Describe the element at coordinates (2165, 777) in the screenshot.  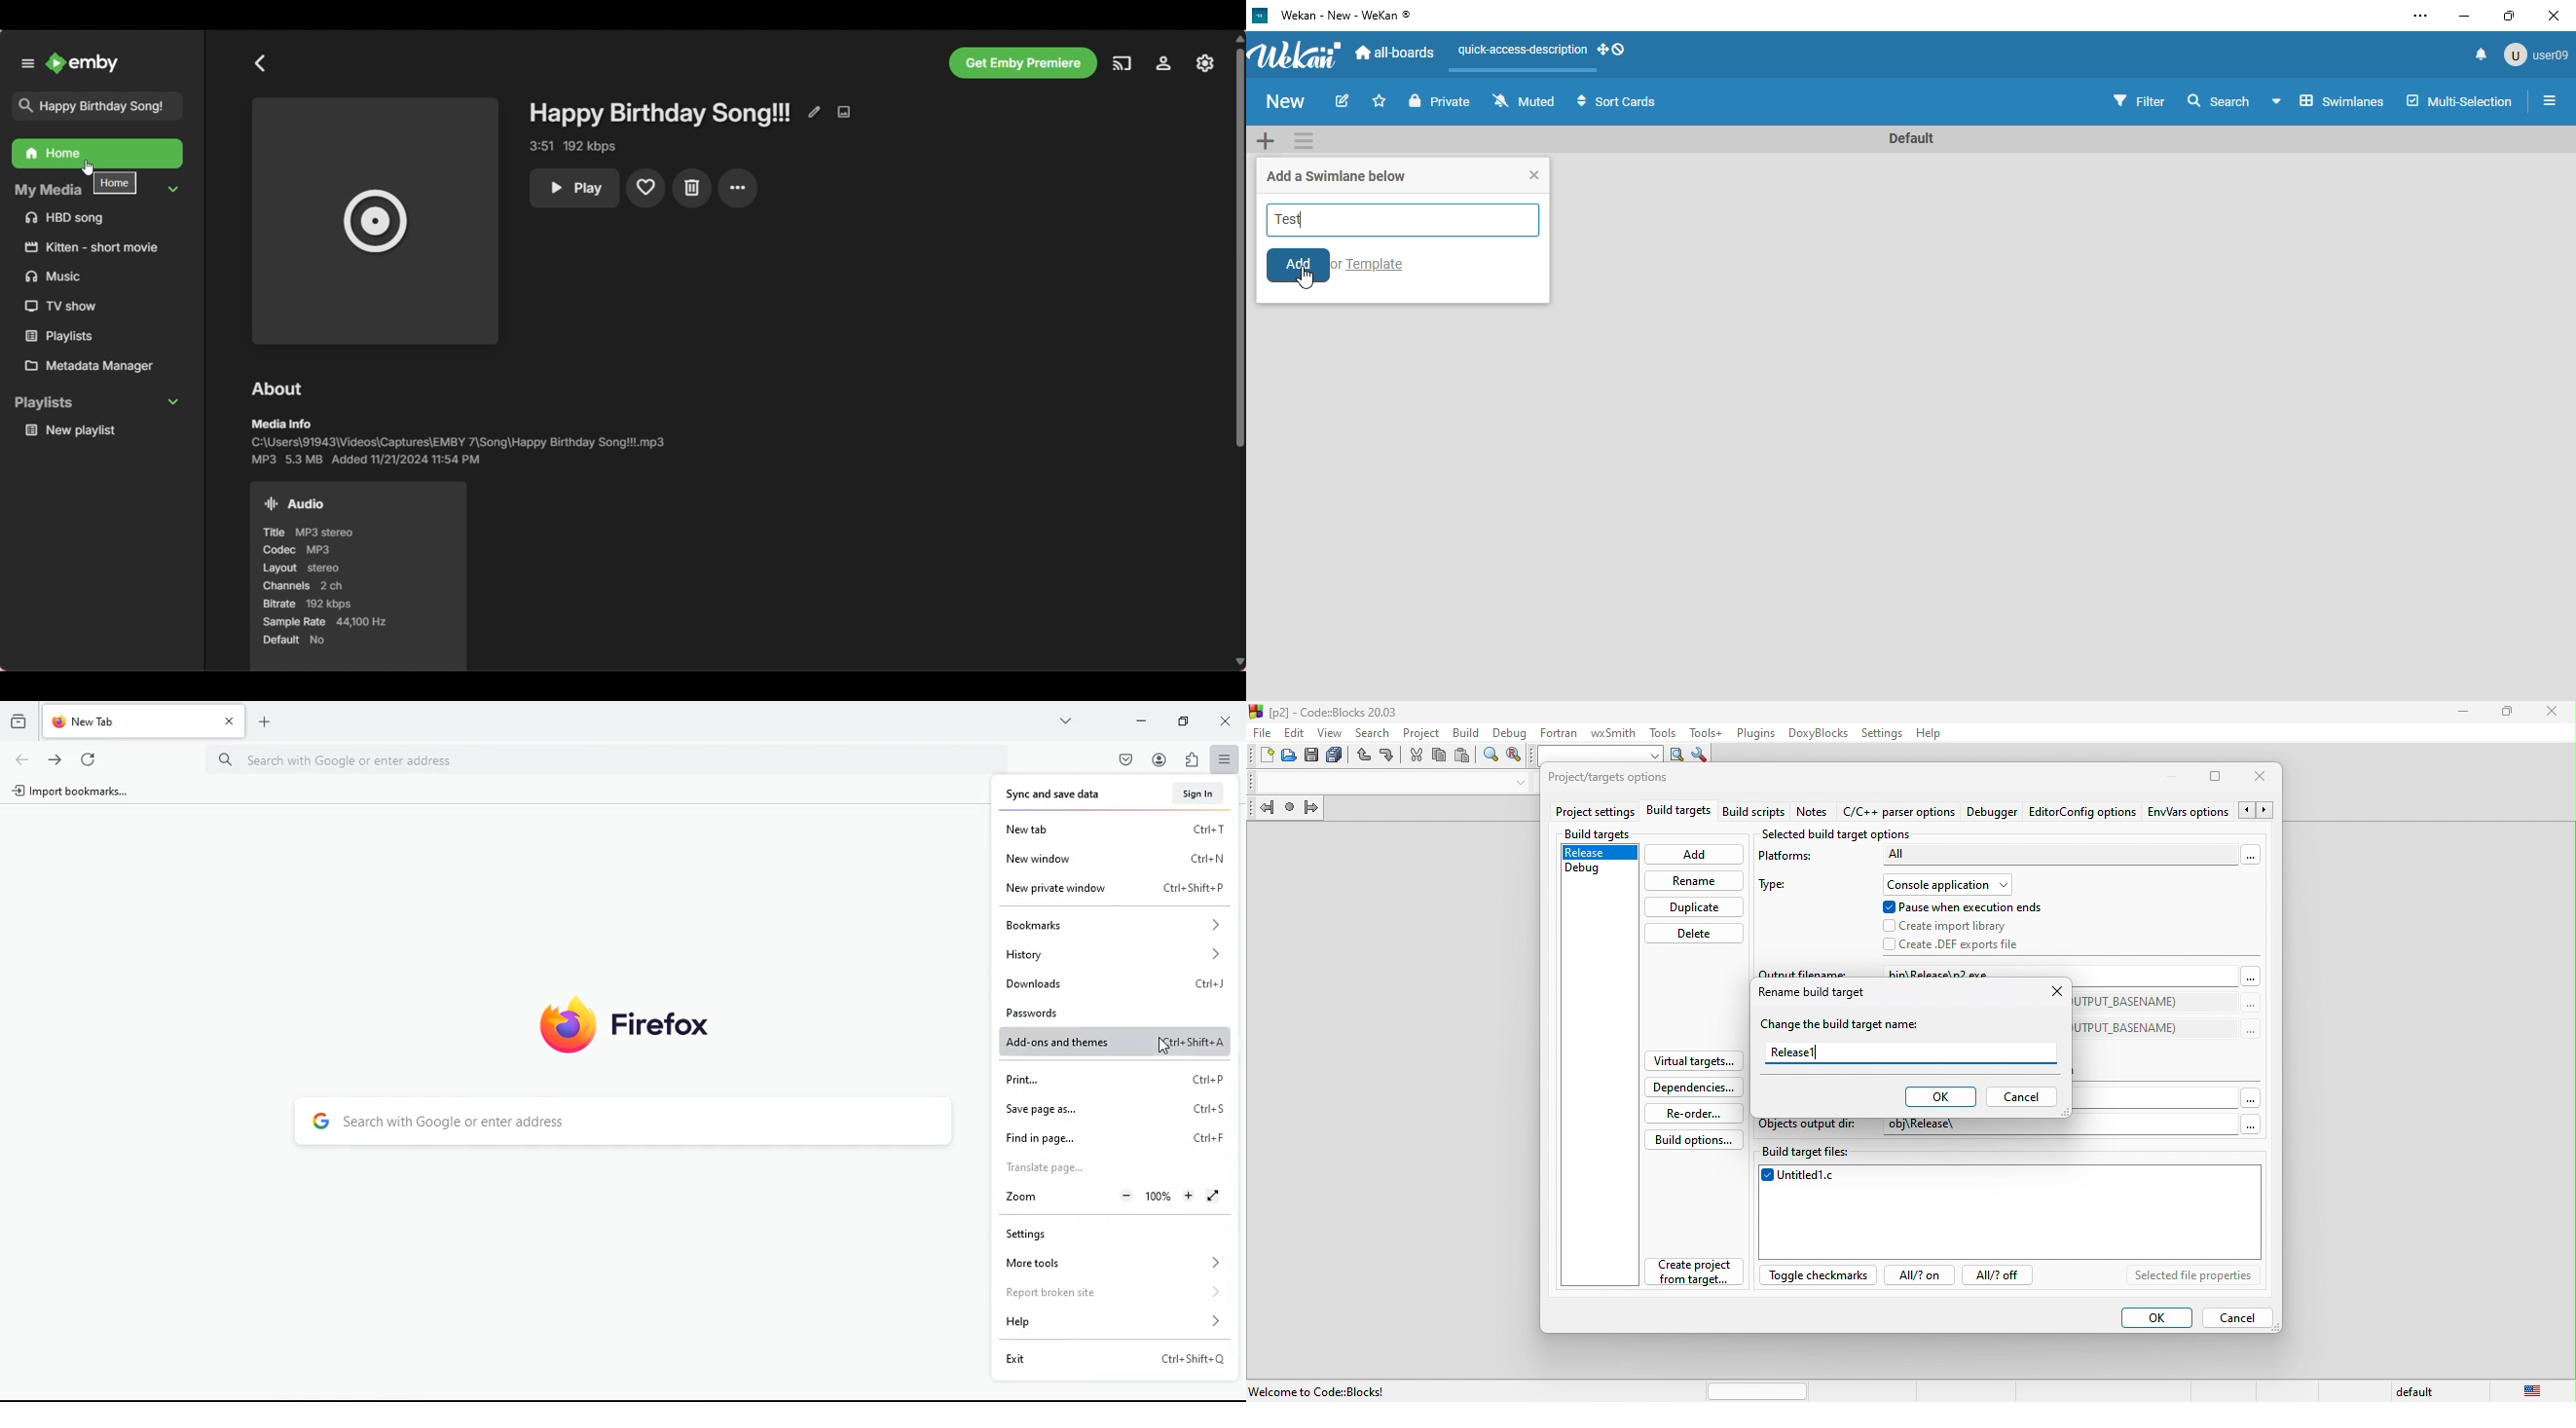
I see `minimize` at that location.